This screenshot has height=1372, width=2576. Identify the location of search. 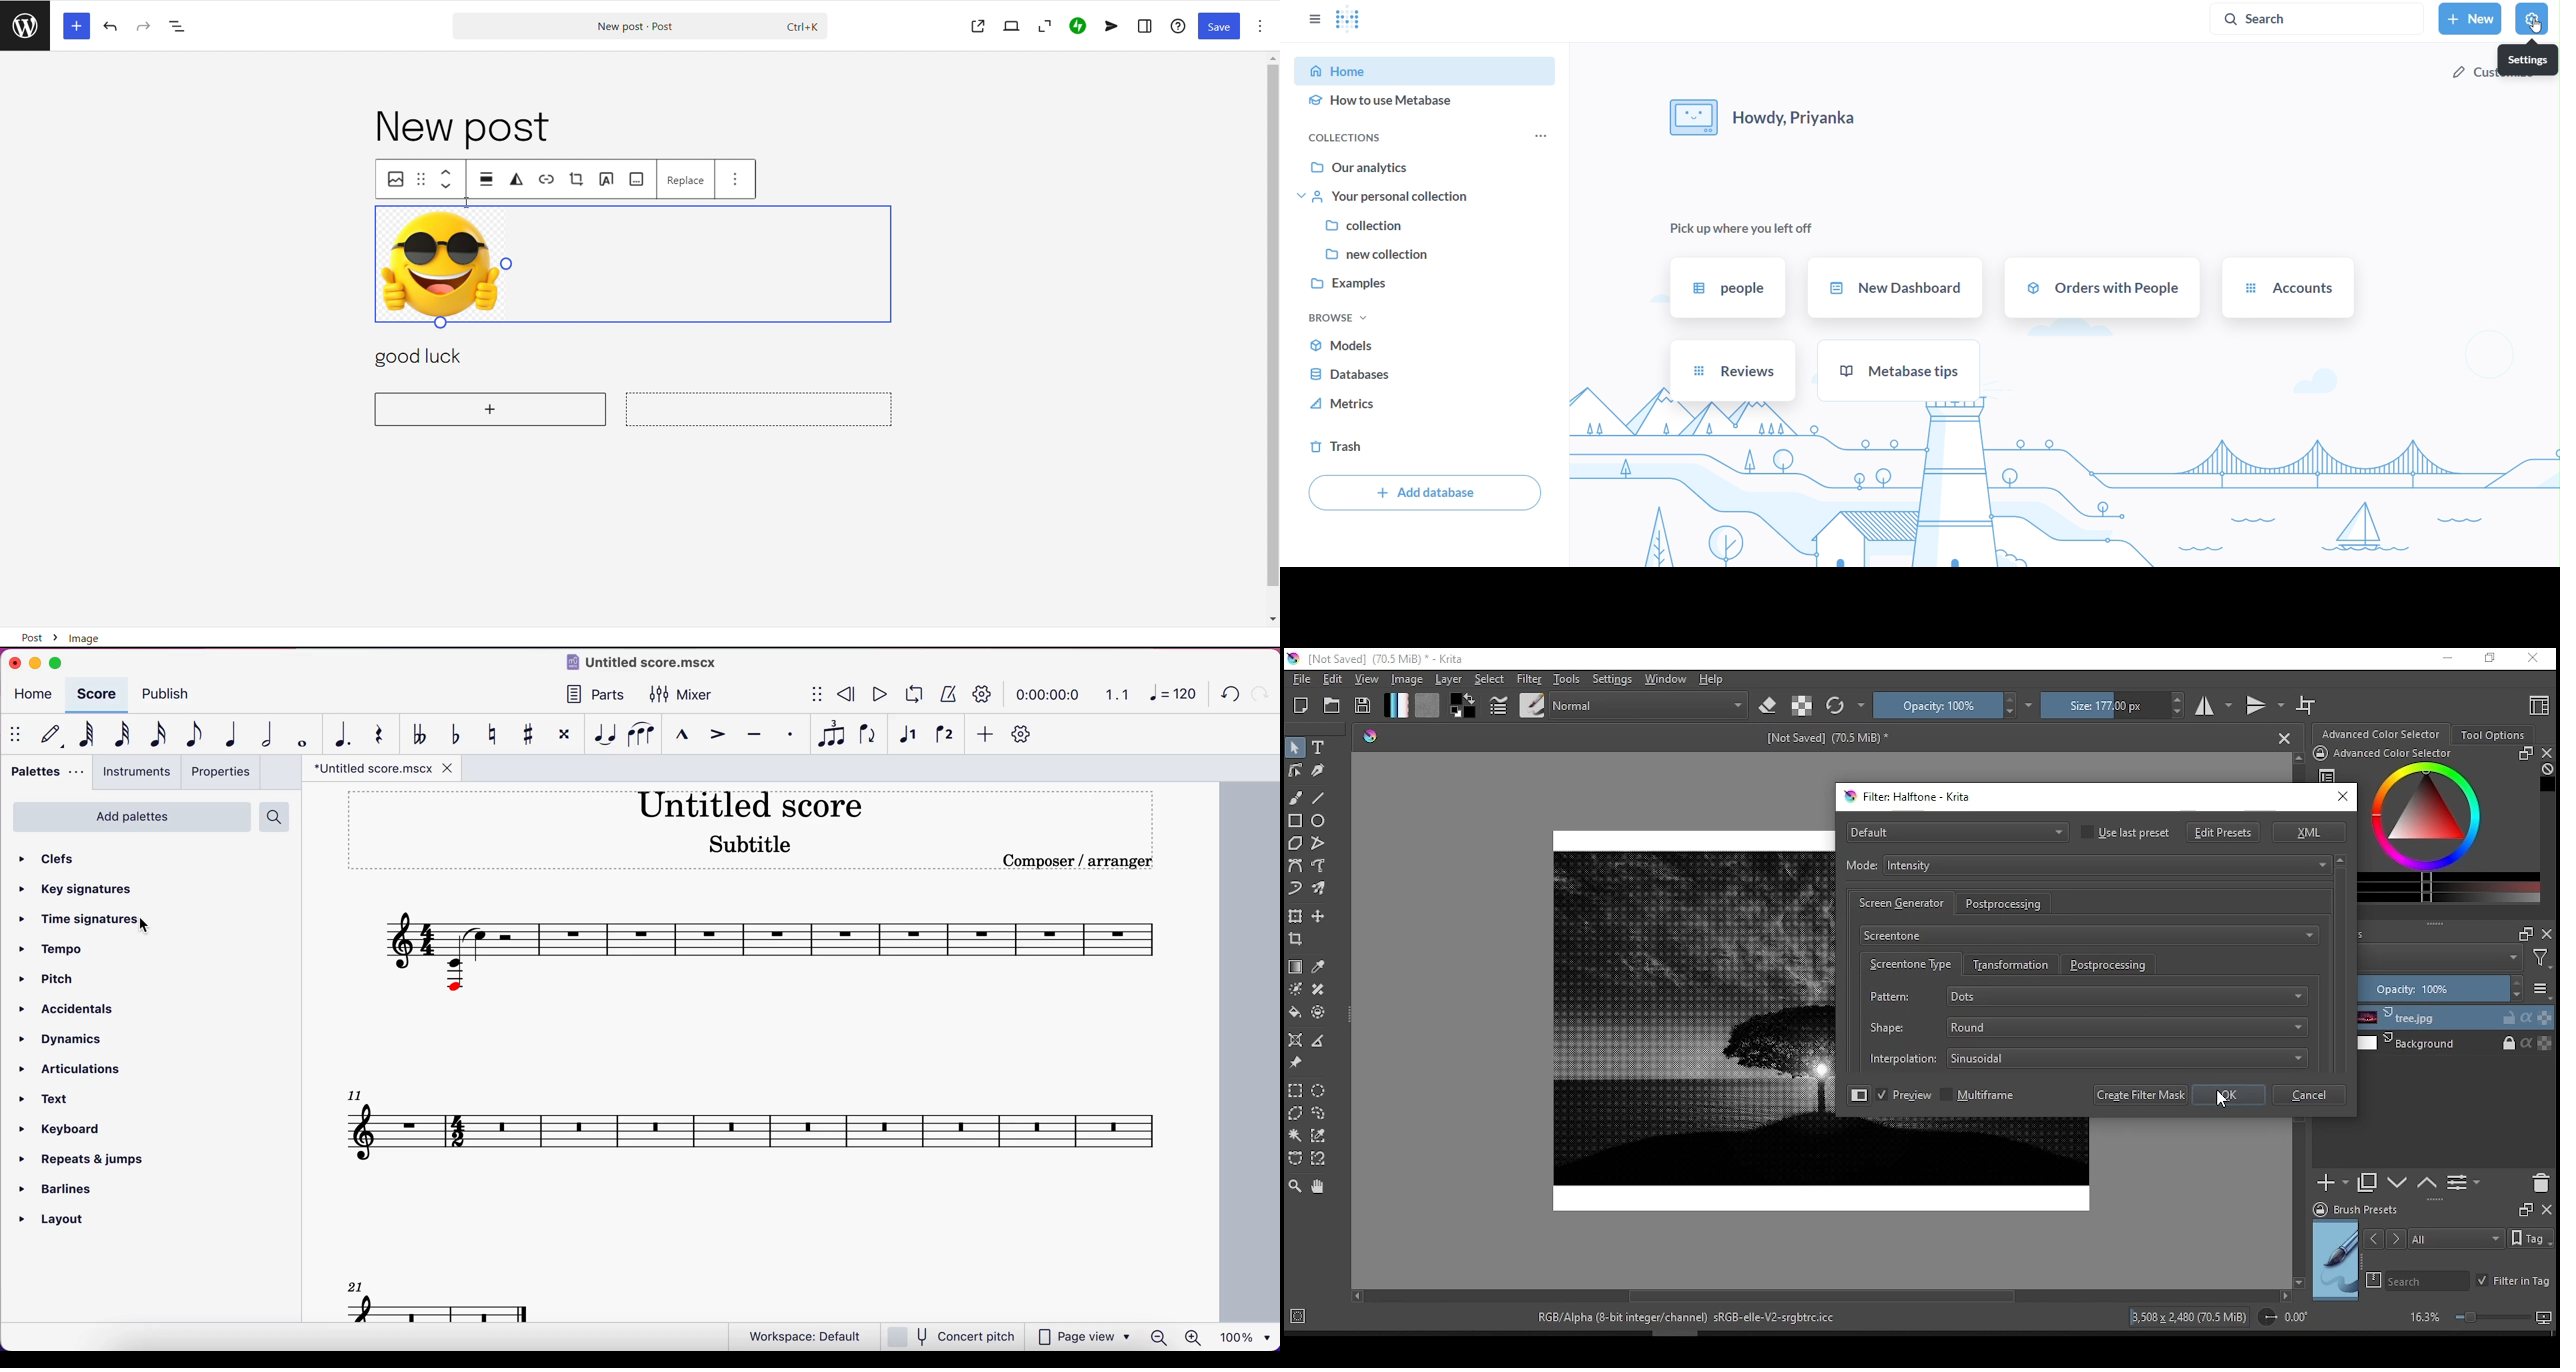
(2316, 20).